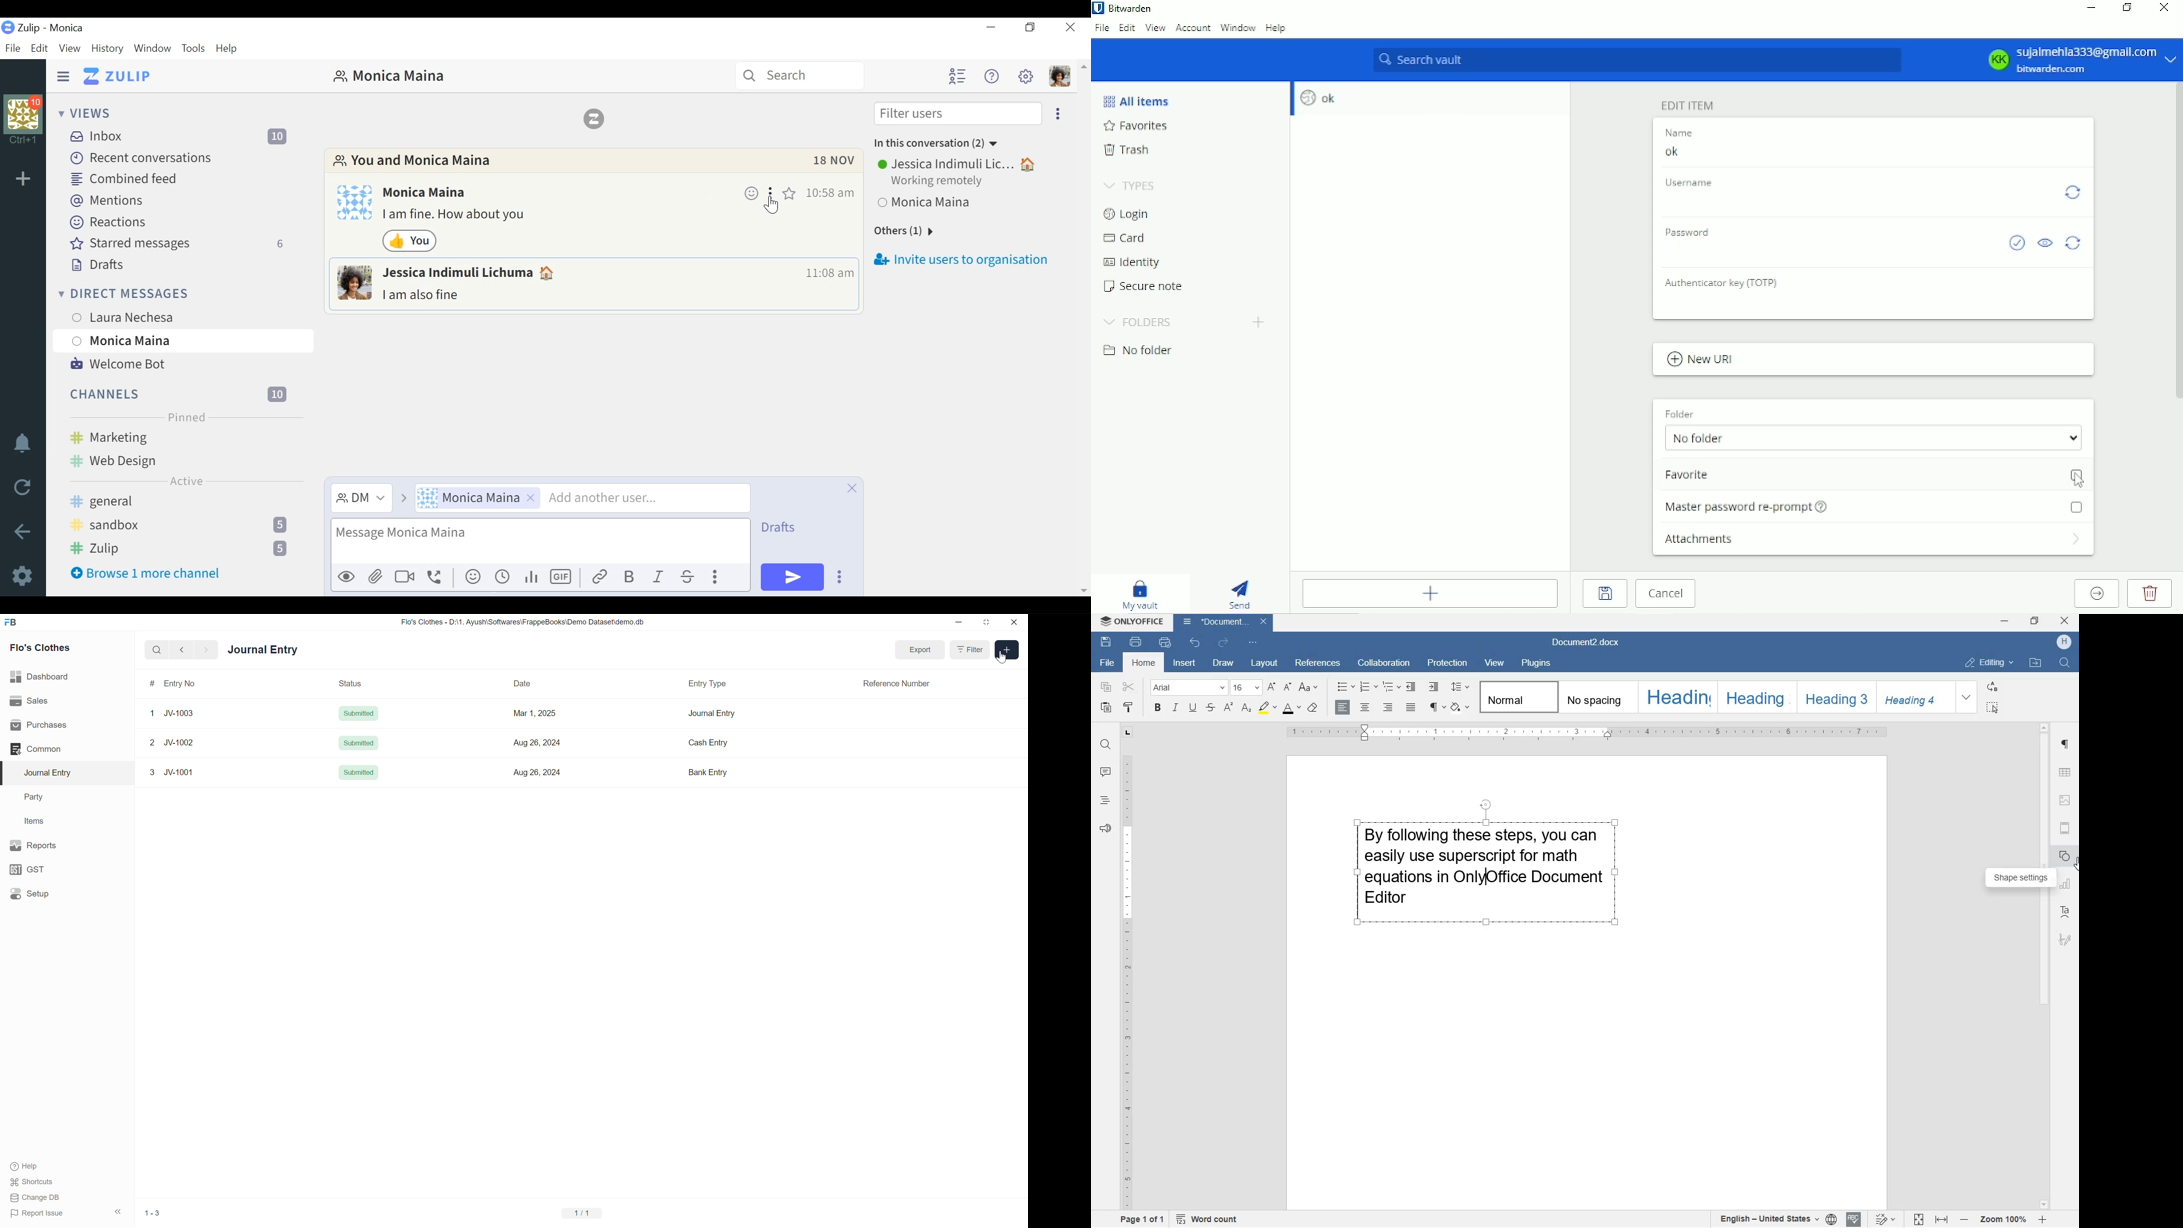 Image resolution: width=2184 pixels, height=1232 pixels. What do you see at coordinates (690, 577) in the screenshot?
I see `Strikethrough` at bounding box center [690, 577].